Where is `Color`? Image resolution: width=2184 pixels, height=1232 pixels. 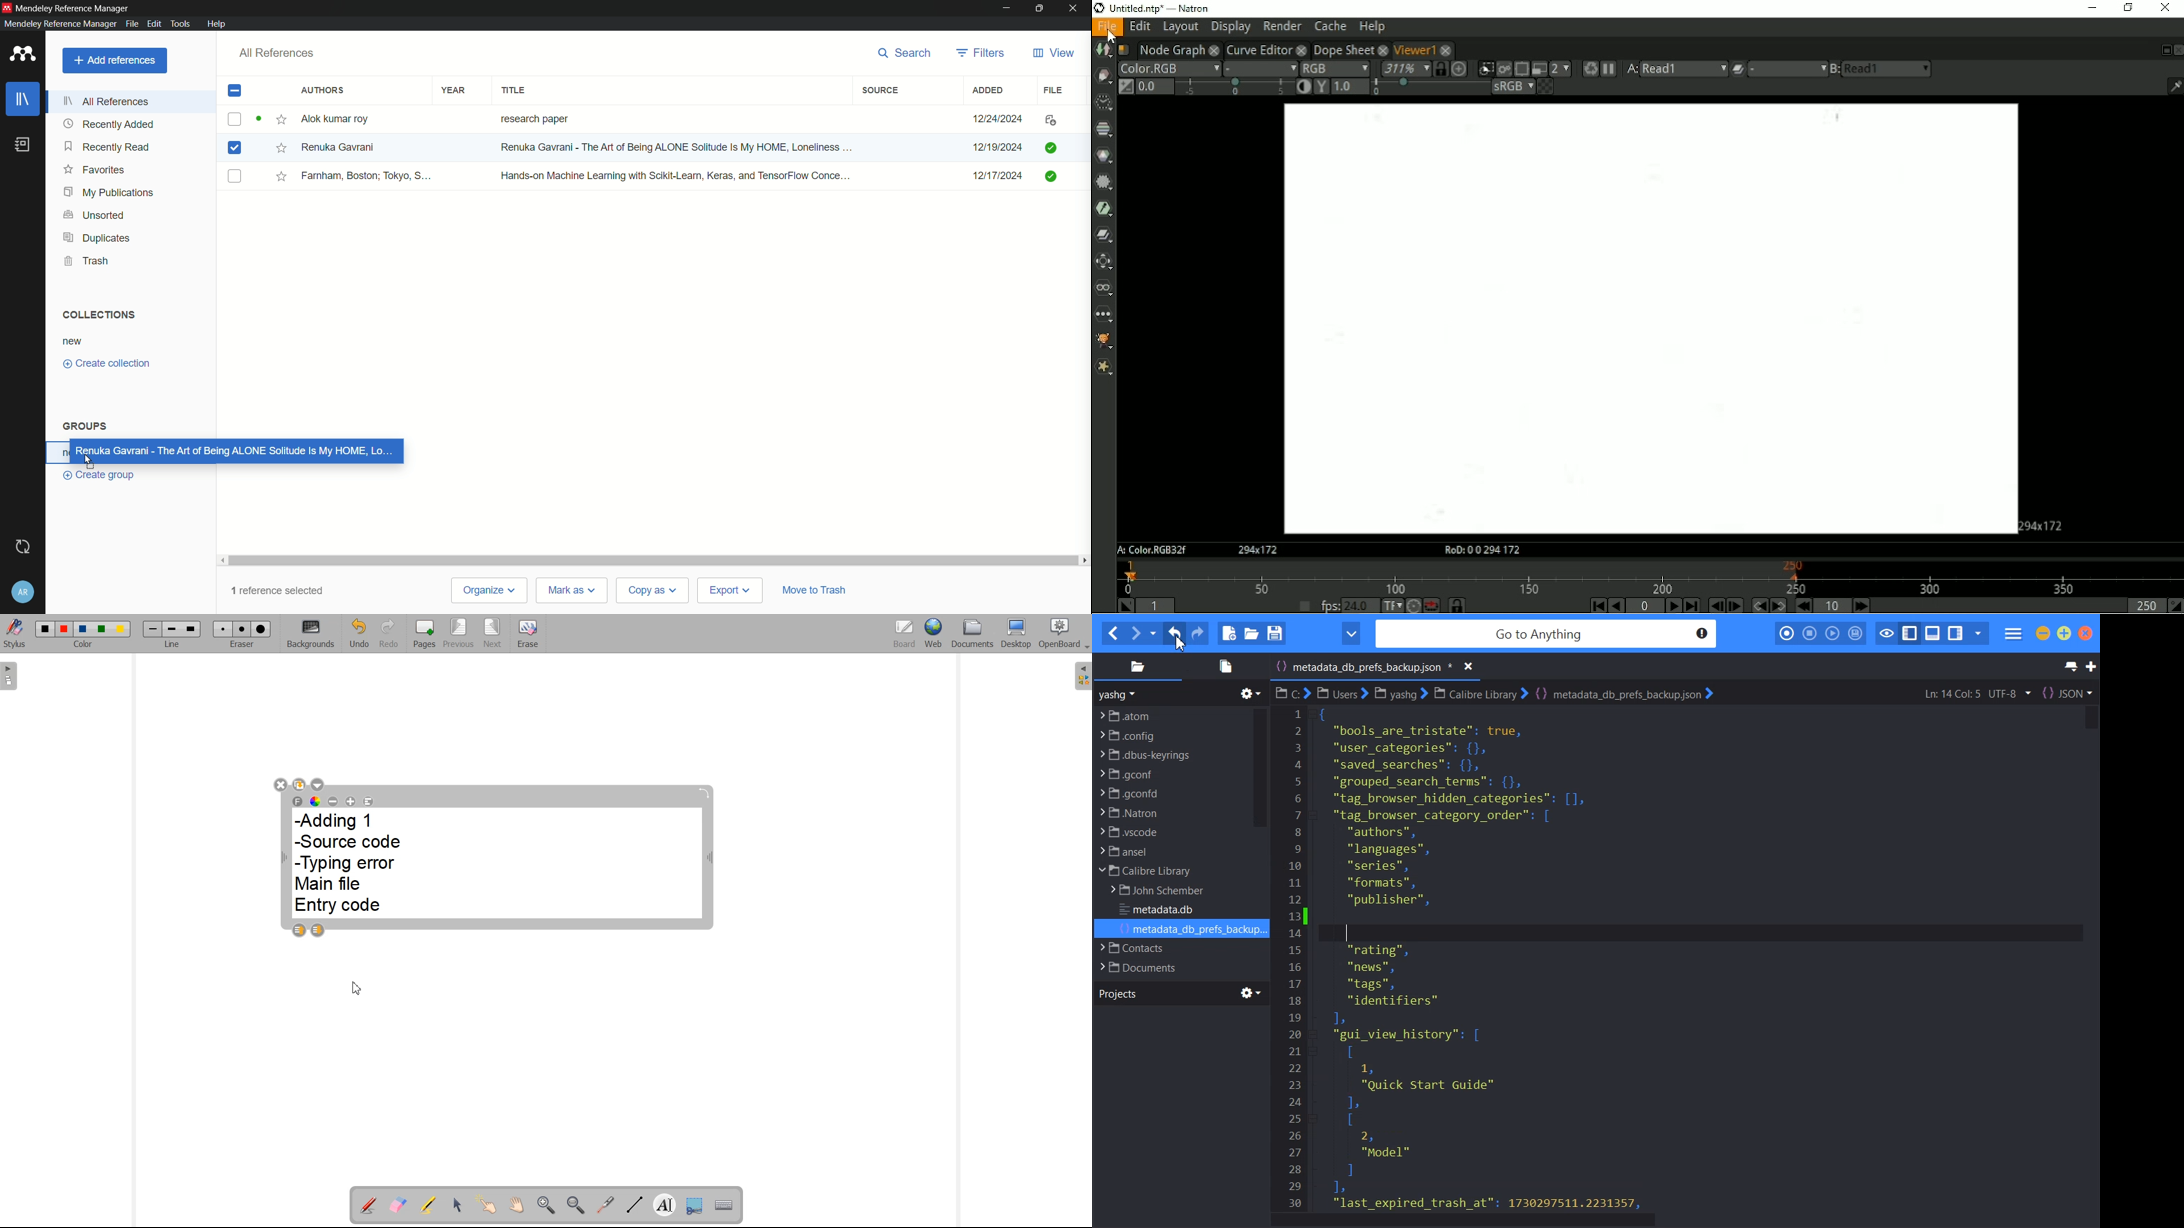 Color is located at coordinates (85, 645).